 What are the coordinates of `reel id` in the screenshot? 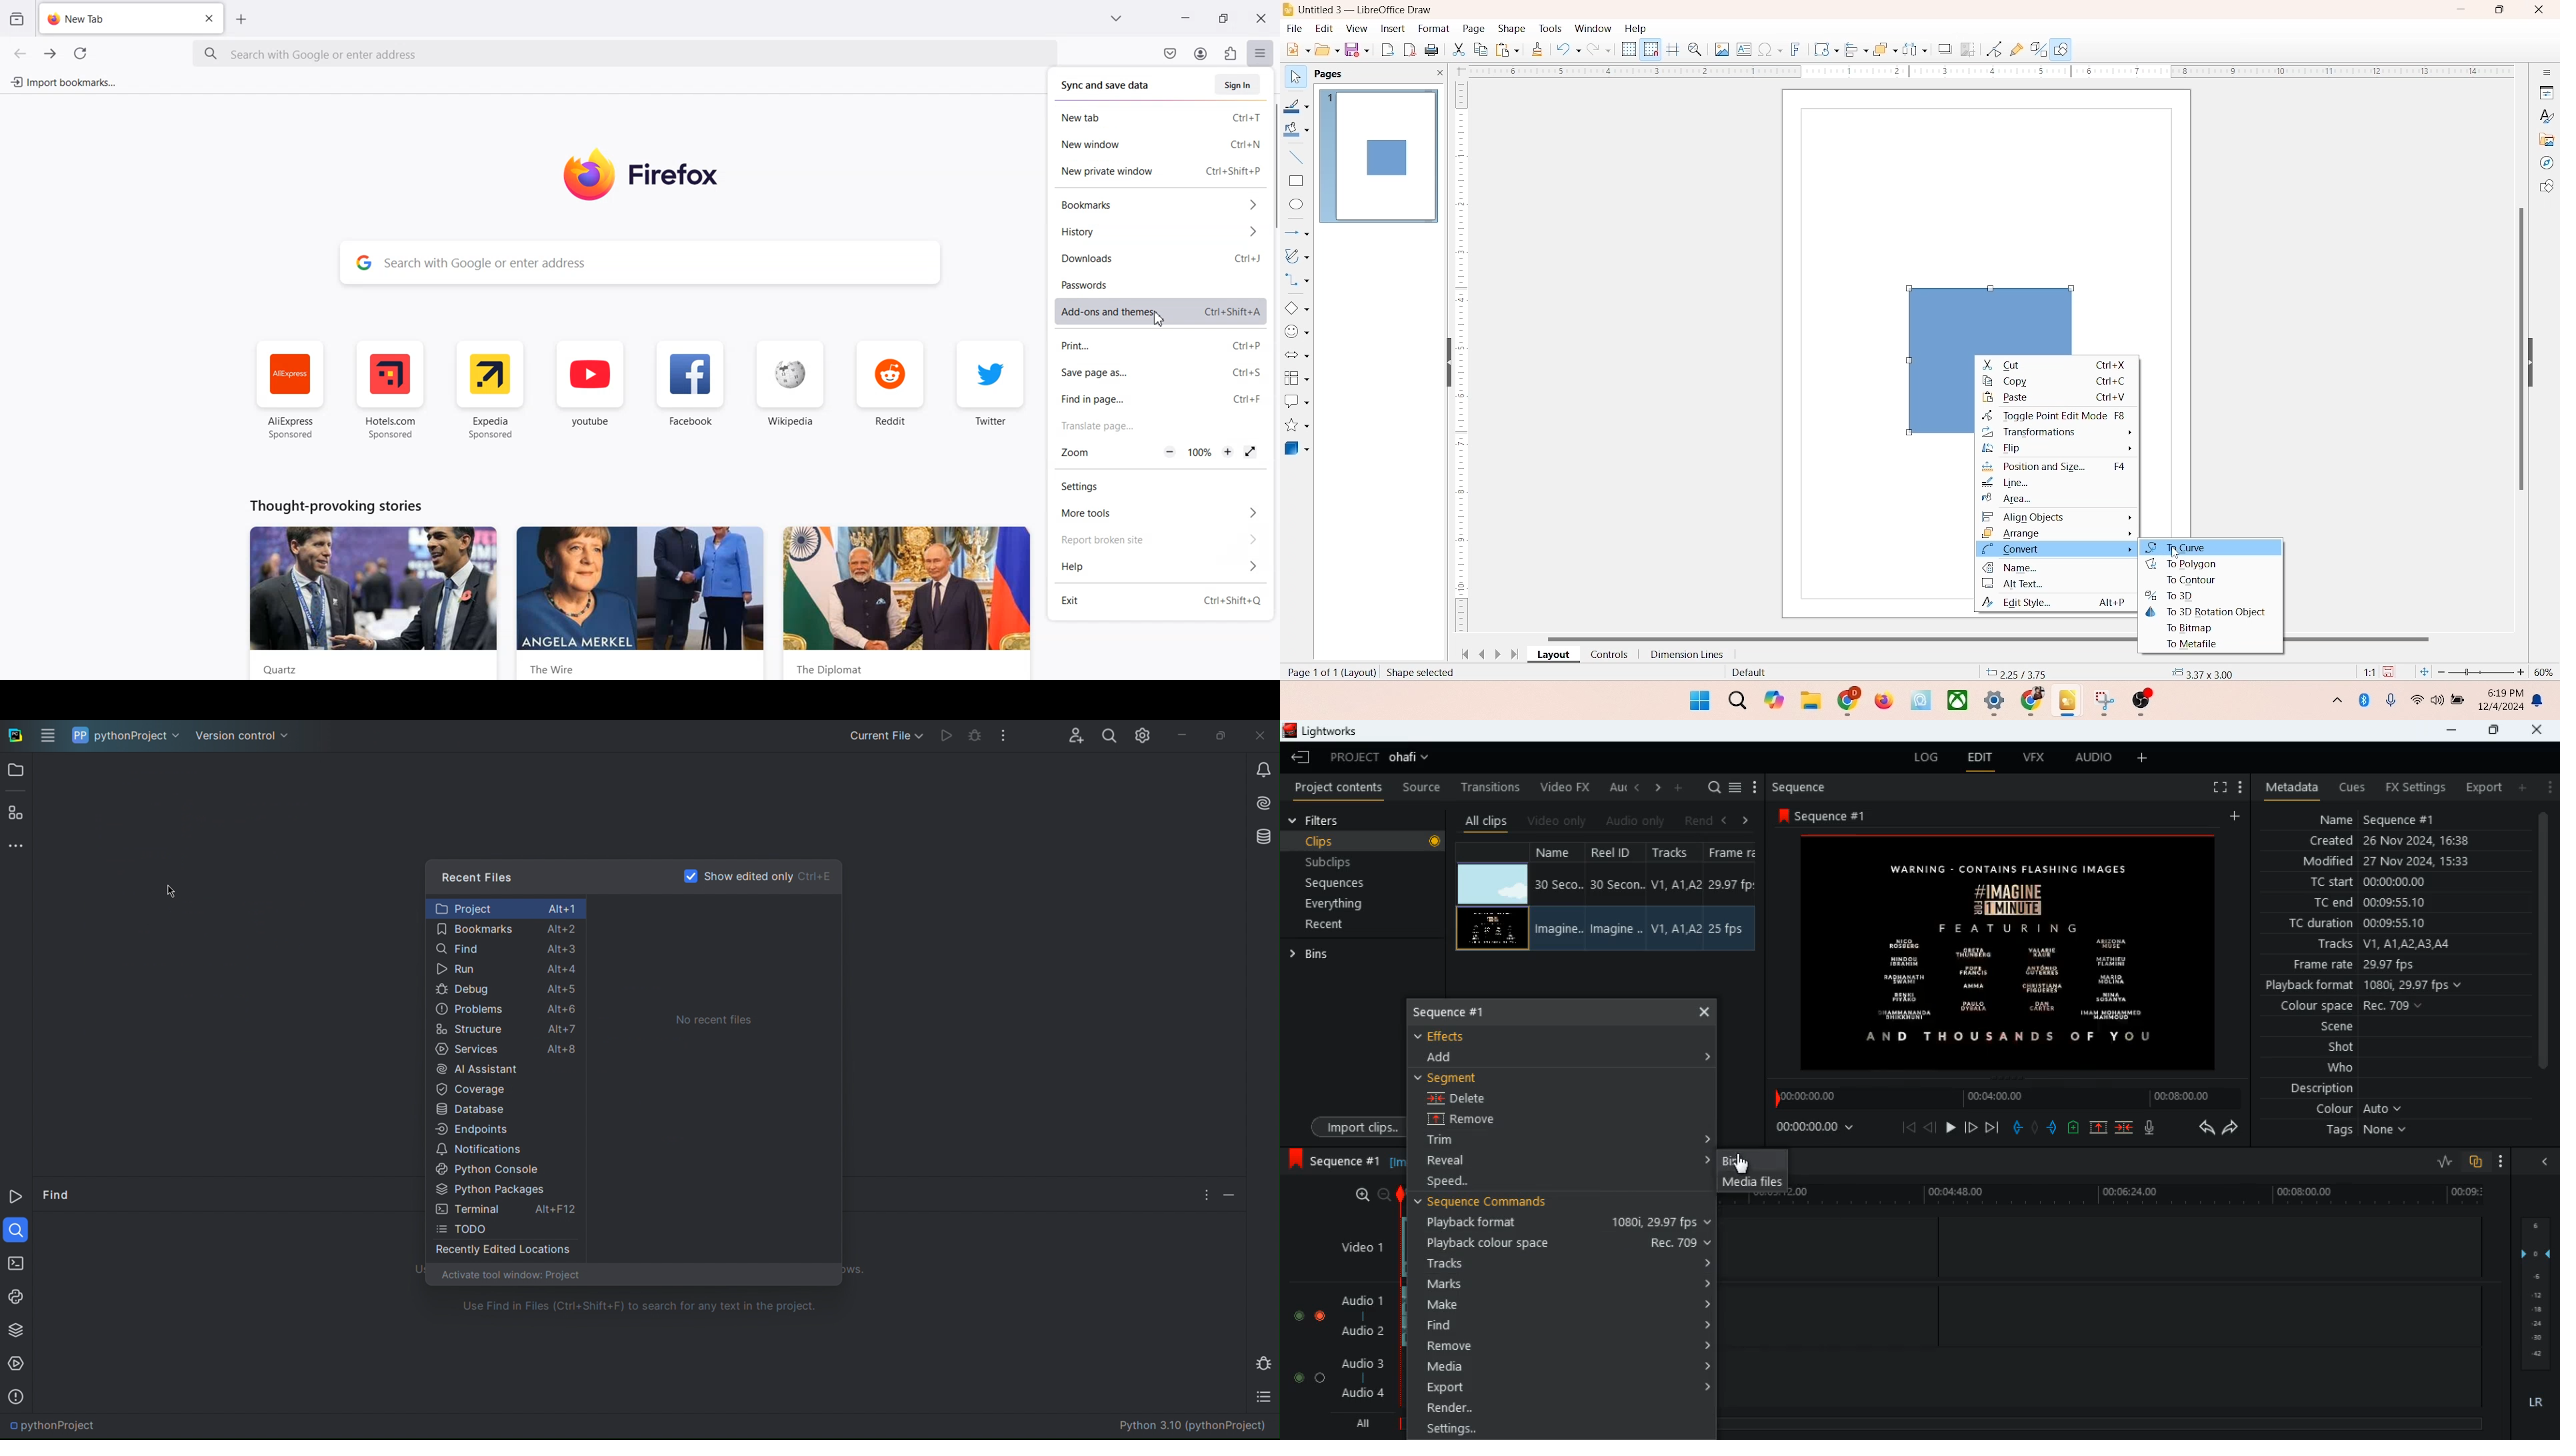 It's located at (1614, 855).